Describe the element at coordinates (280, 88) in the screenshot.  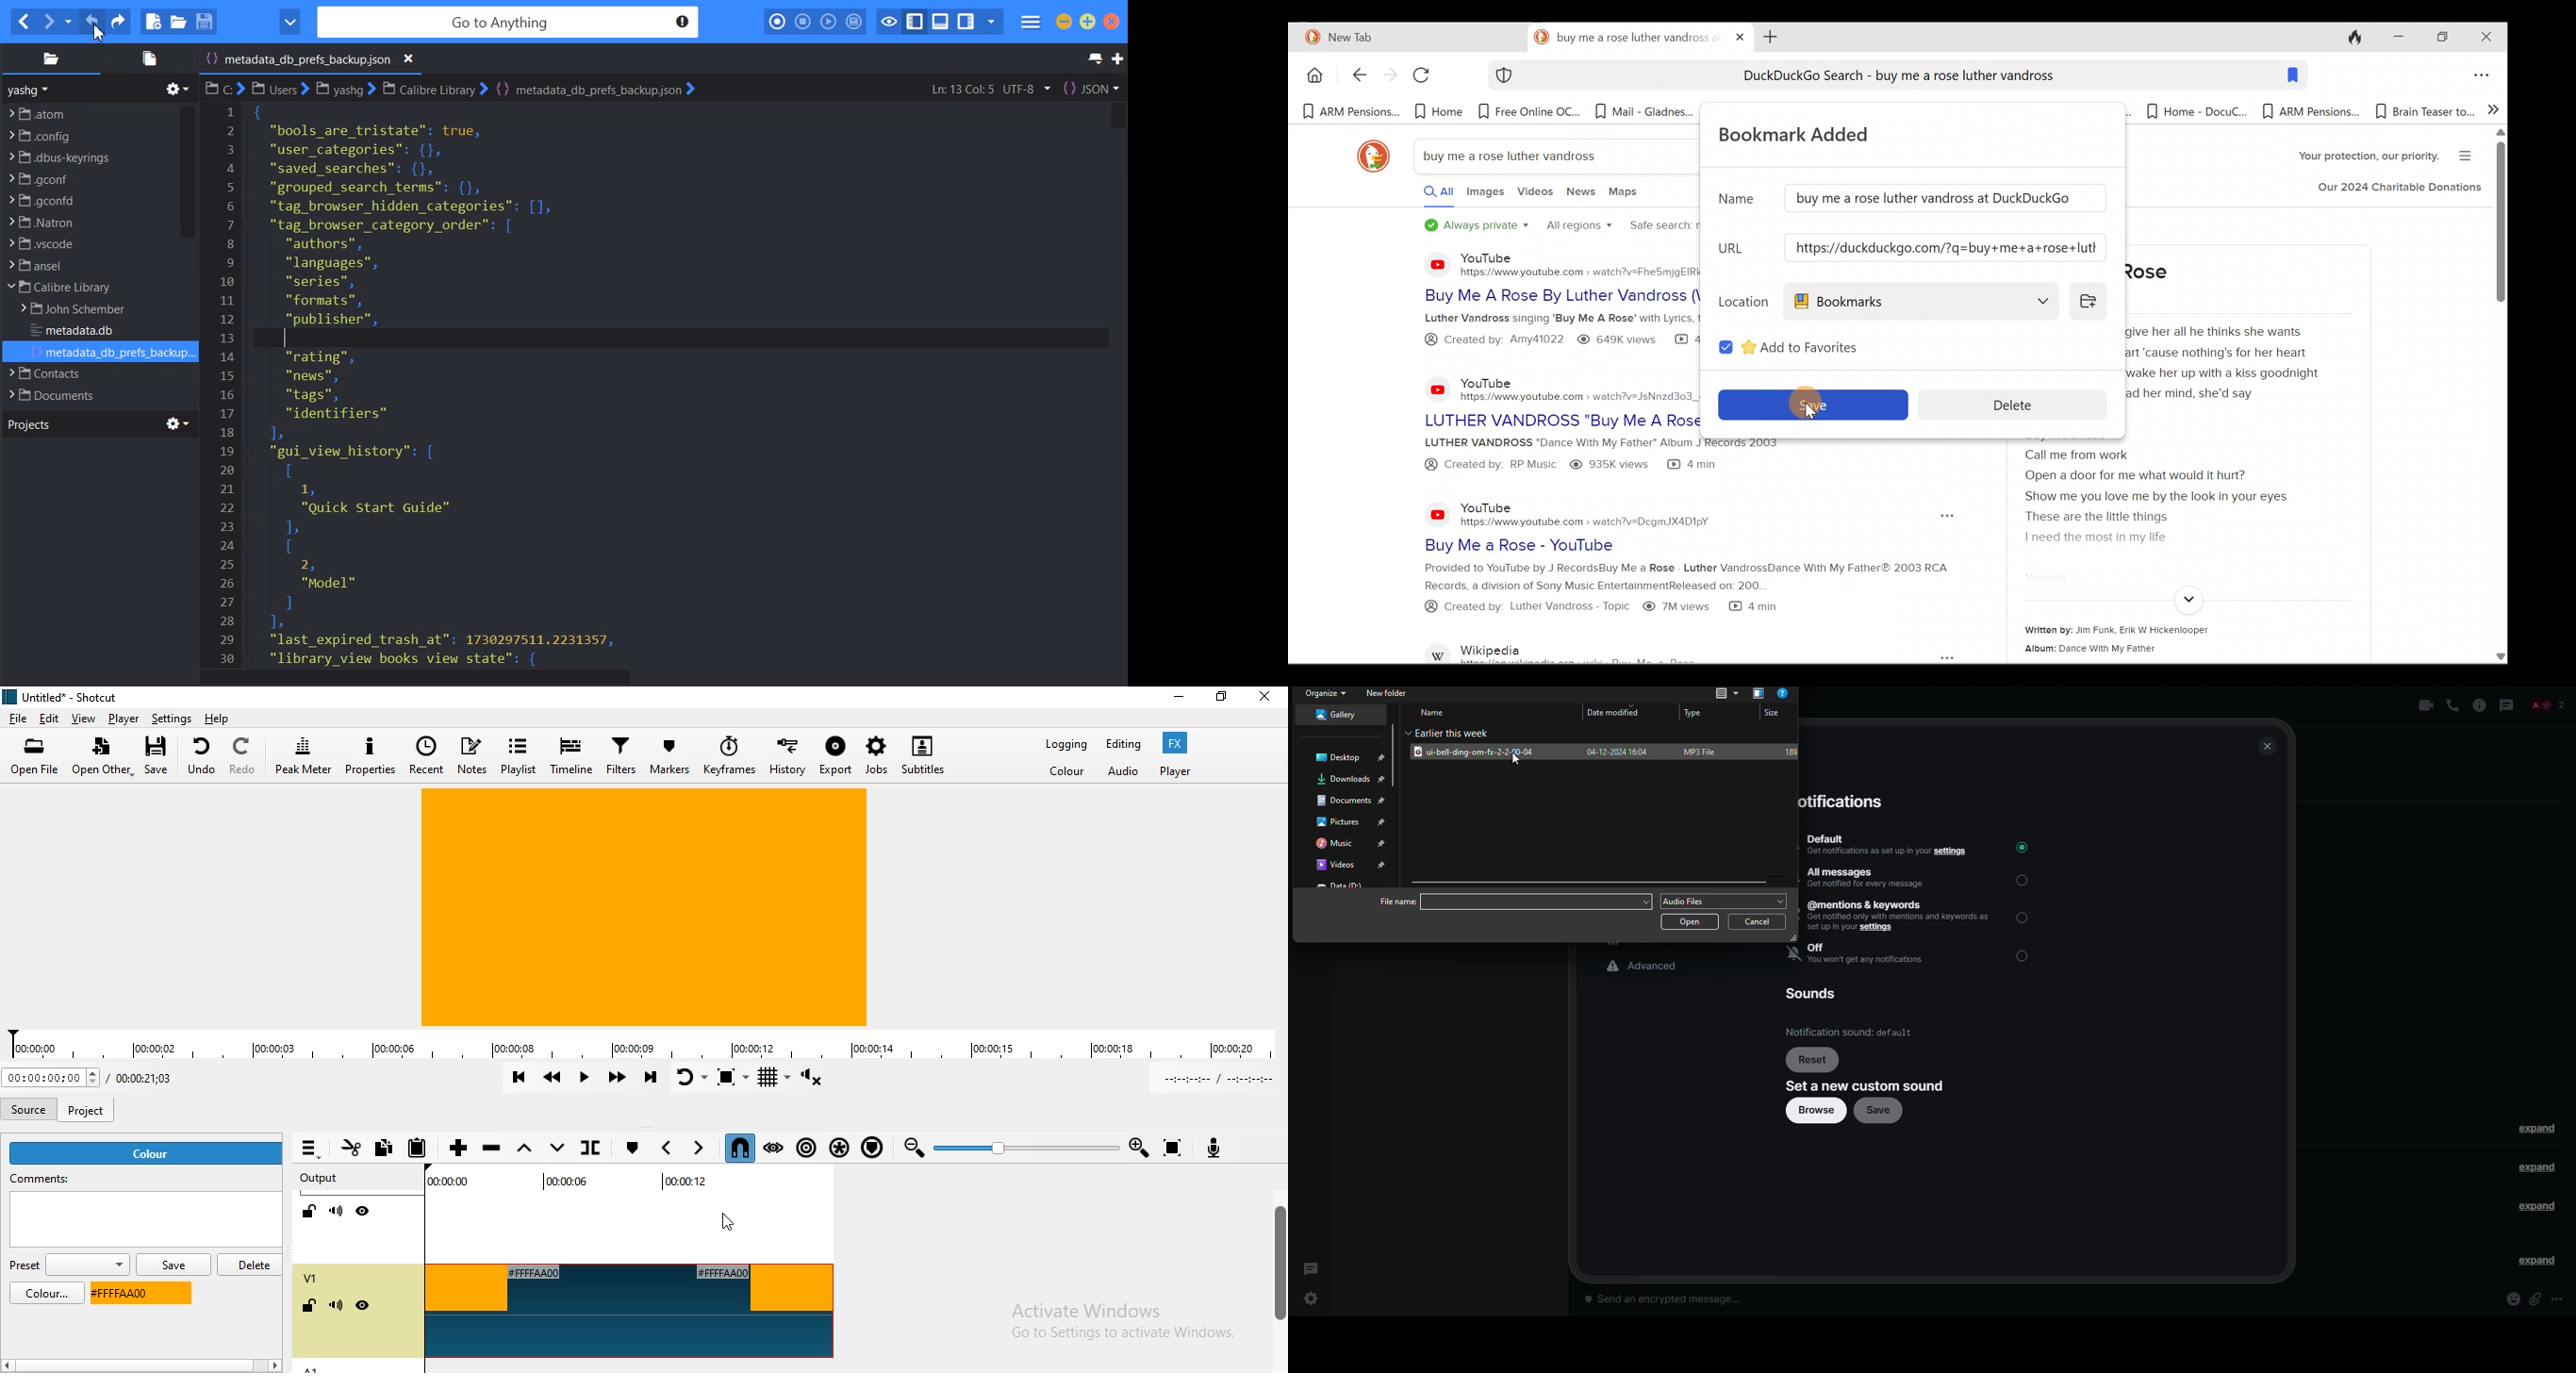
I see `User File` at that location.